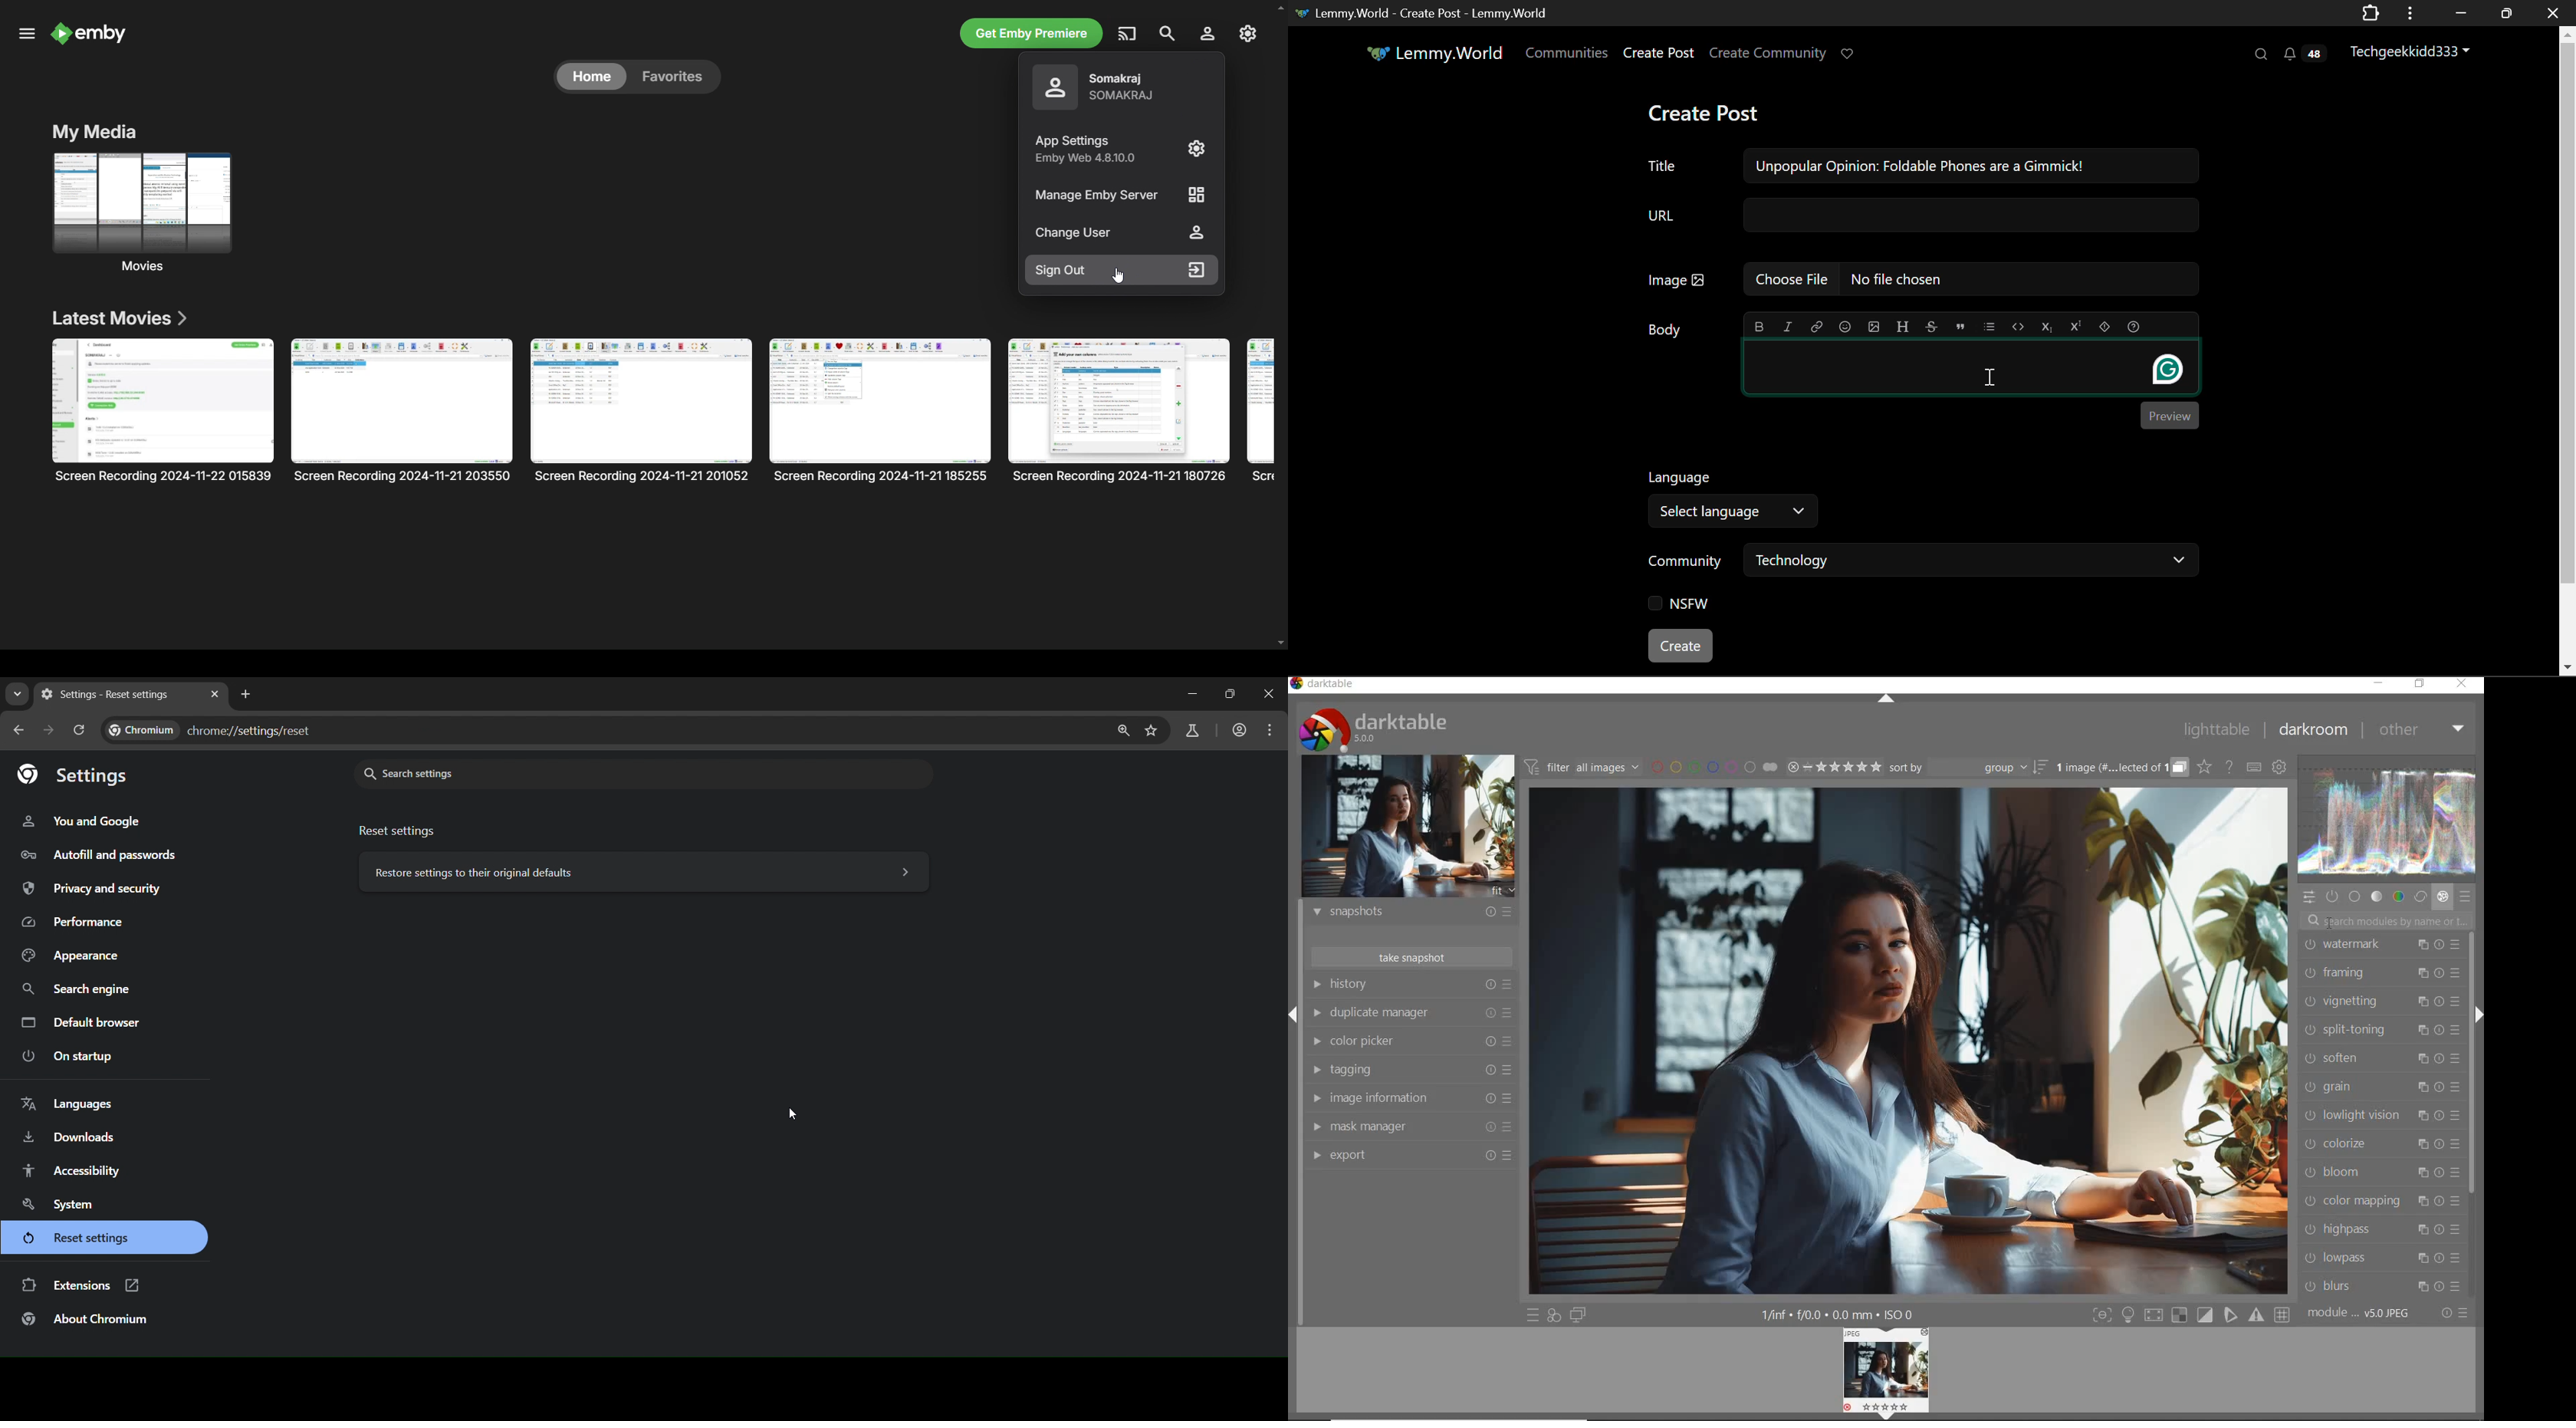 The width and height of the screenshot is (2576, 1428). I want to click on Post Body Textbox Selected, so click(1969, 368).